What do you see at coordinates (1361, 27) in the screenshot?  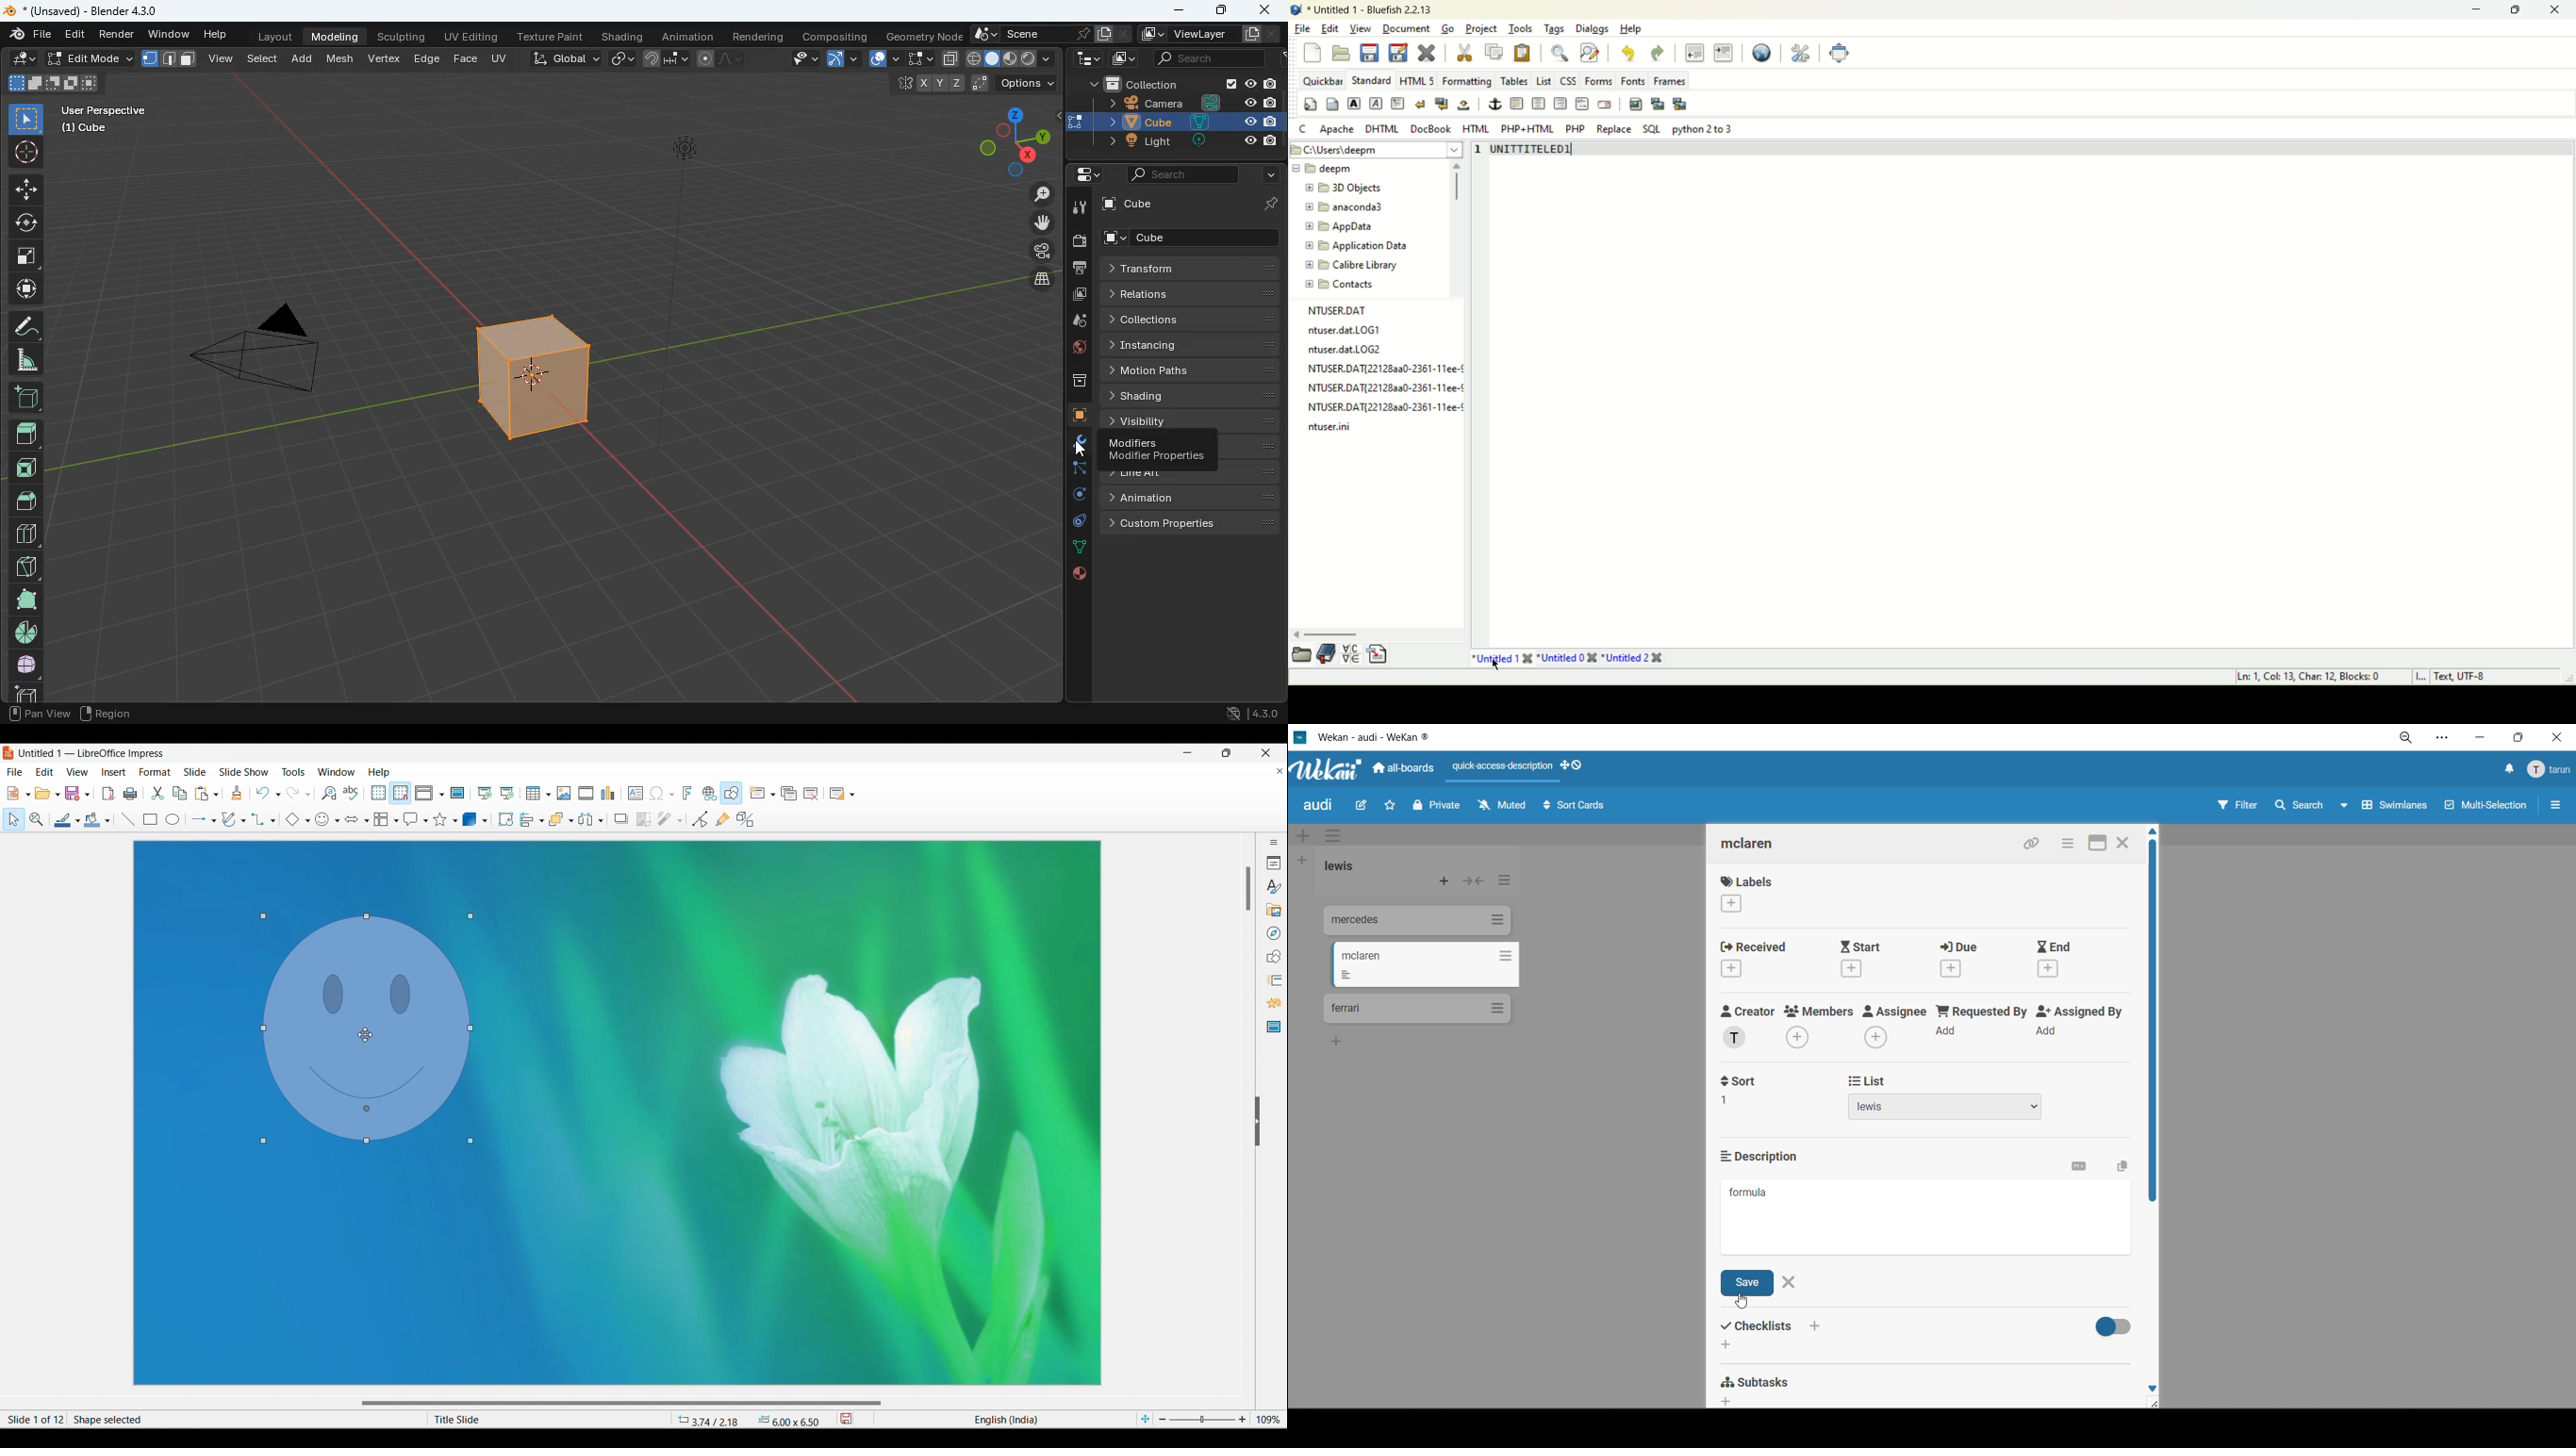 I see `View` at bounding box center [1361, 27].